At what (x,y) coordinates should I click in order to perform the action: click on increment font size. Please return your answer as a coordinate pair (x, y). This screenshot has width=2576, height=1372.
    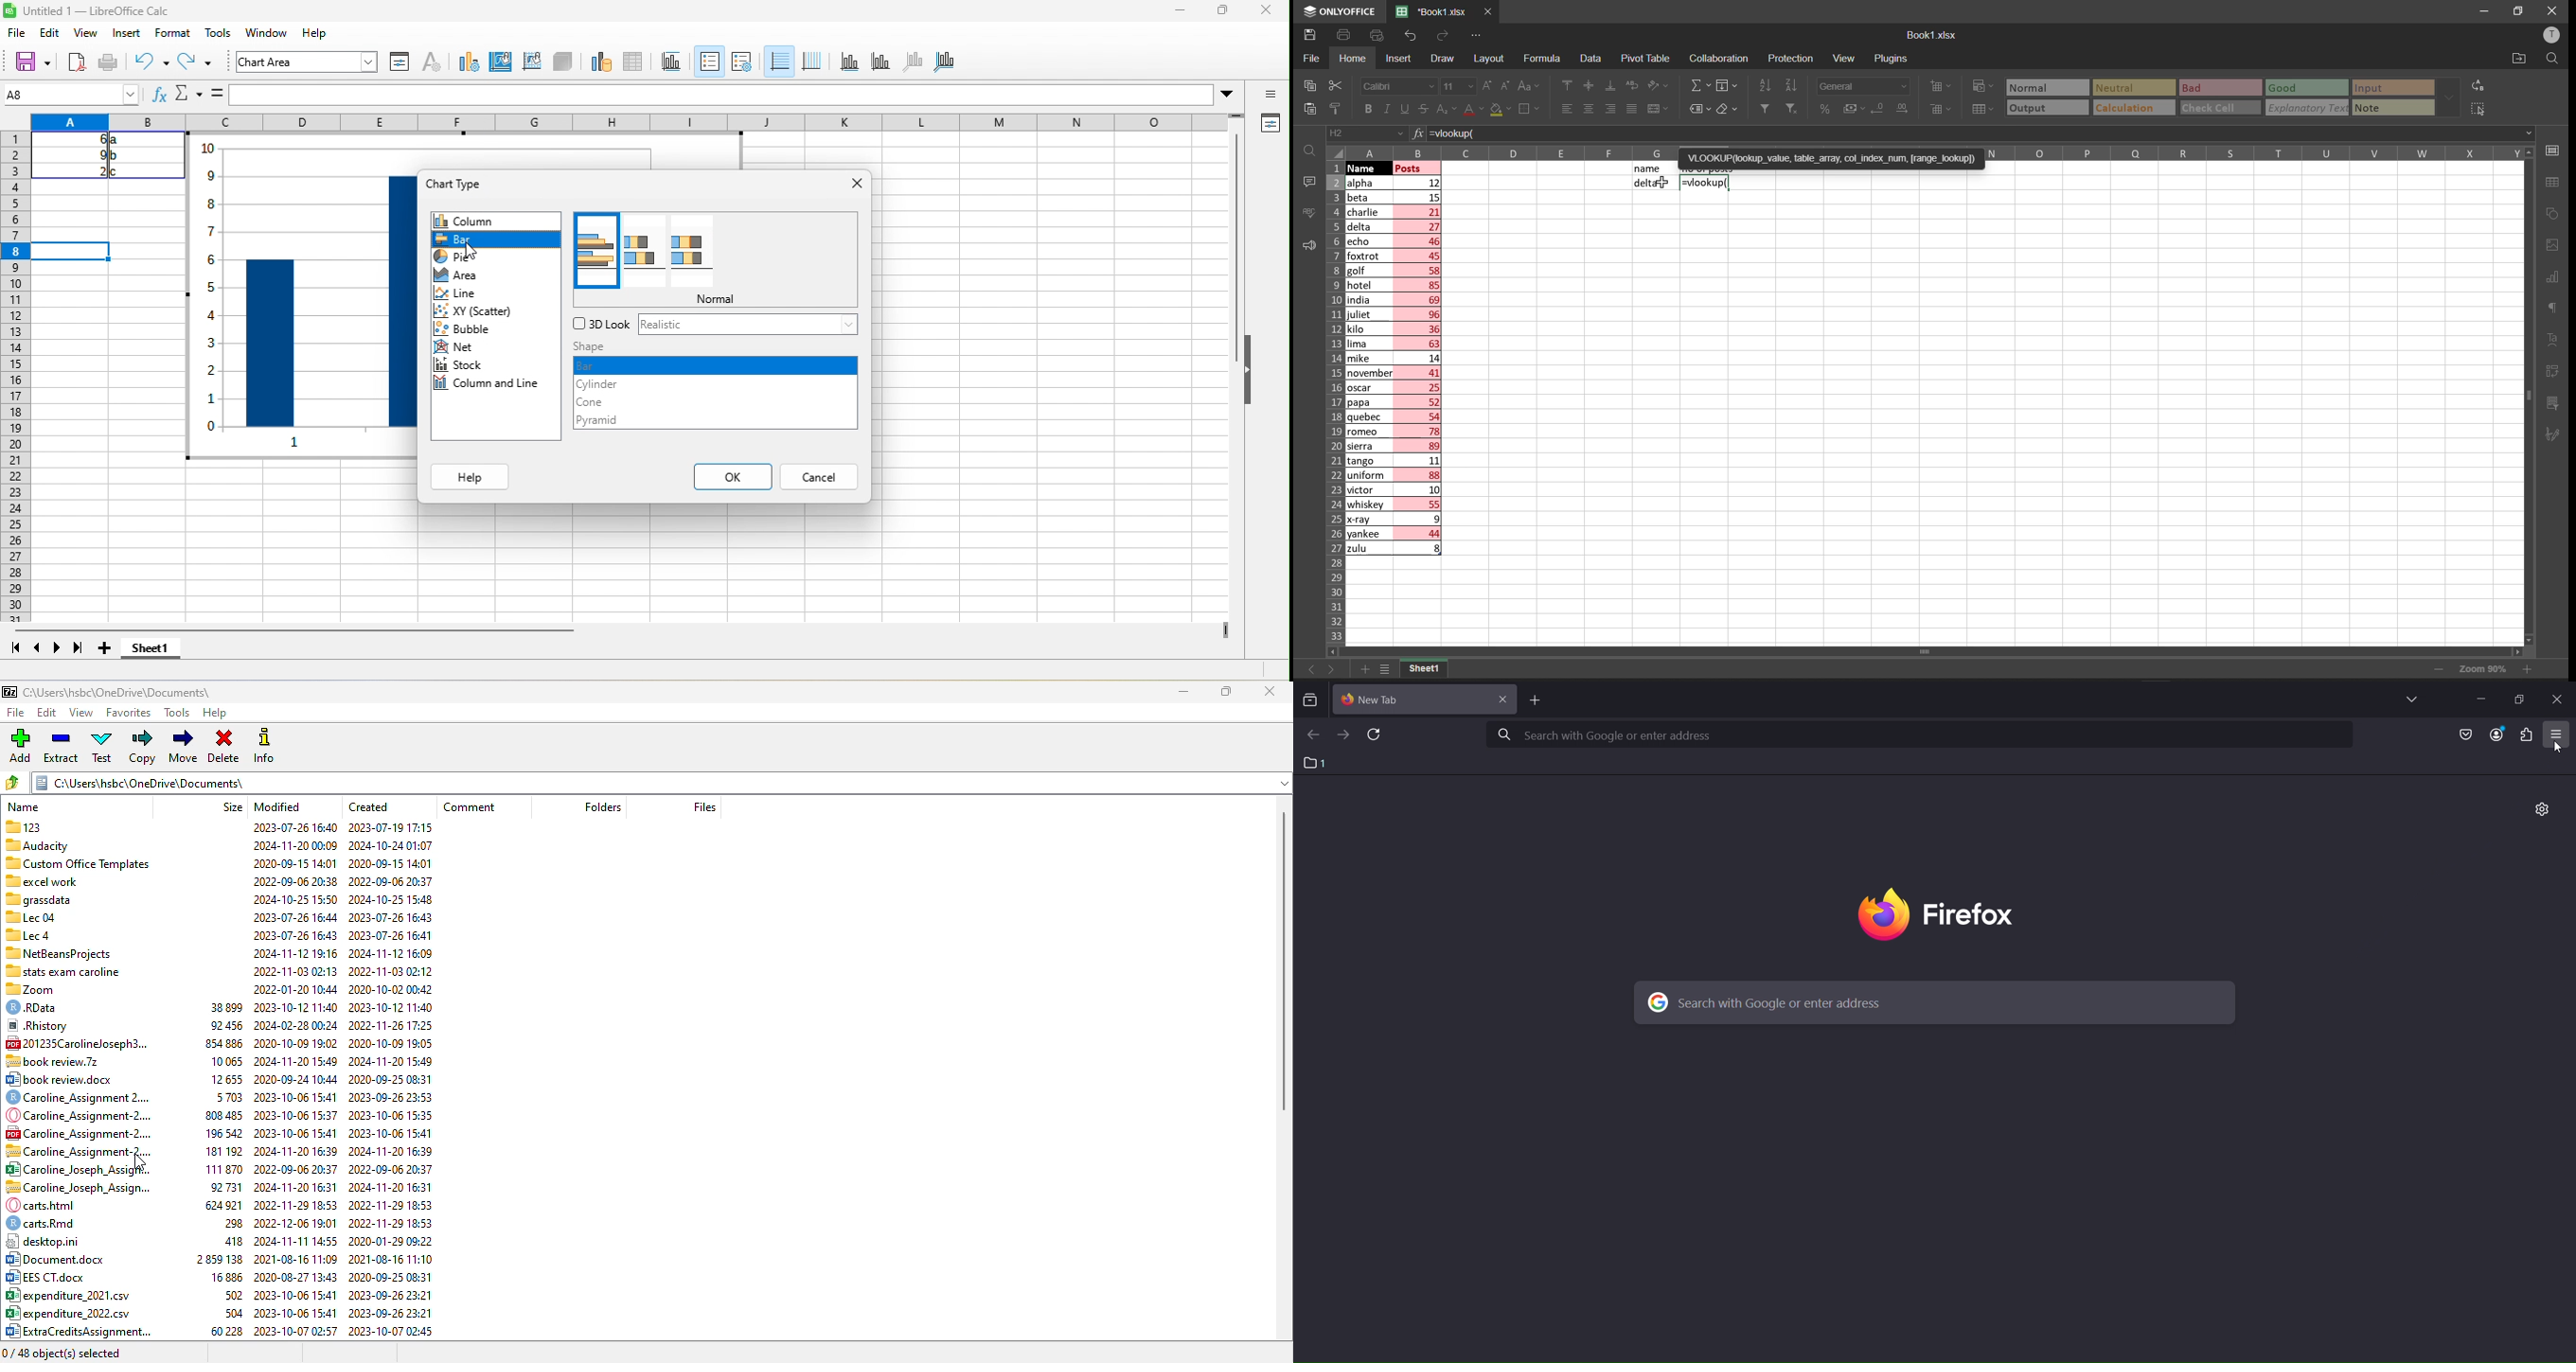
    Looking at the image, I should click on (1487, 86).